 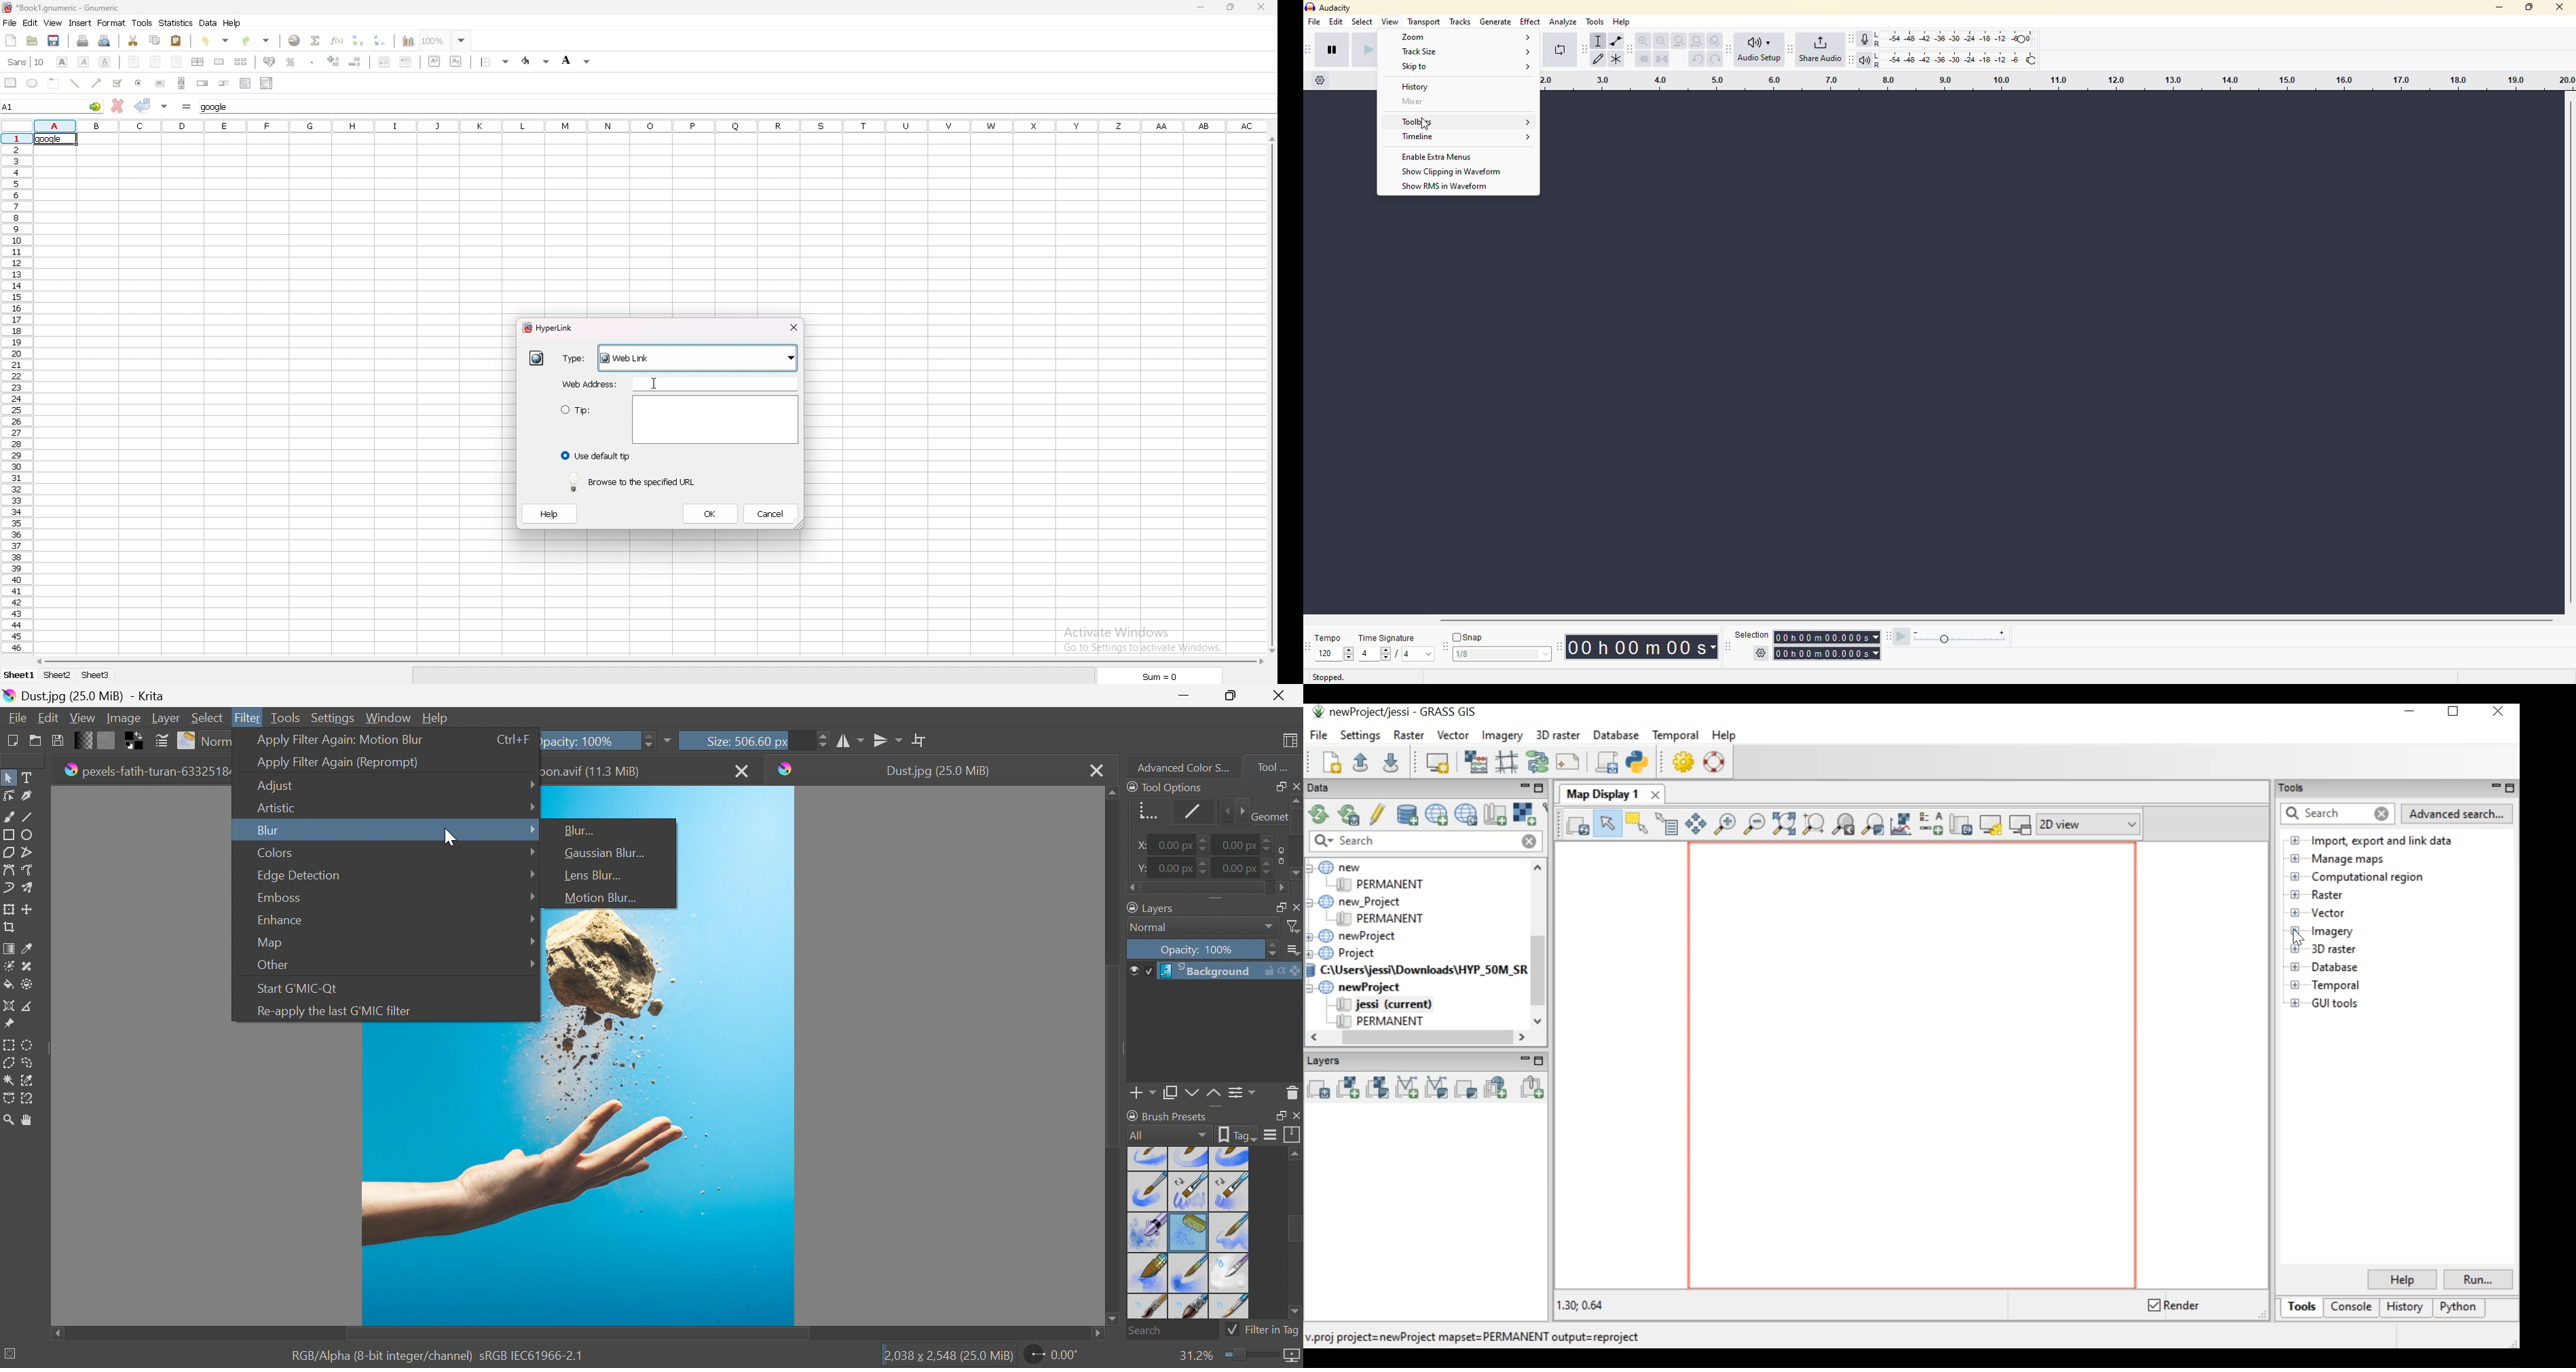 What do you see at coordinates (711, 513) in the screenshot?
I see `ok` at bounding box center [711, 513].